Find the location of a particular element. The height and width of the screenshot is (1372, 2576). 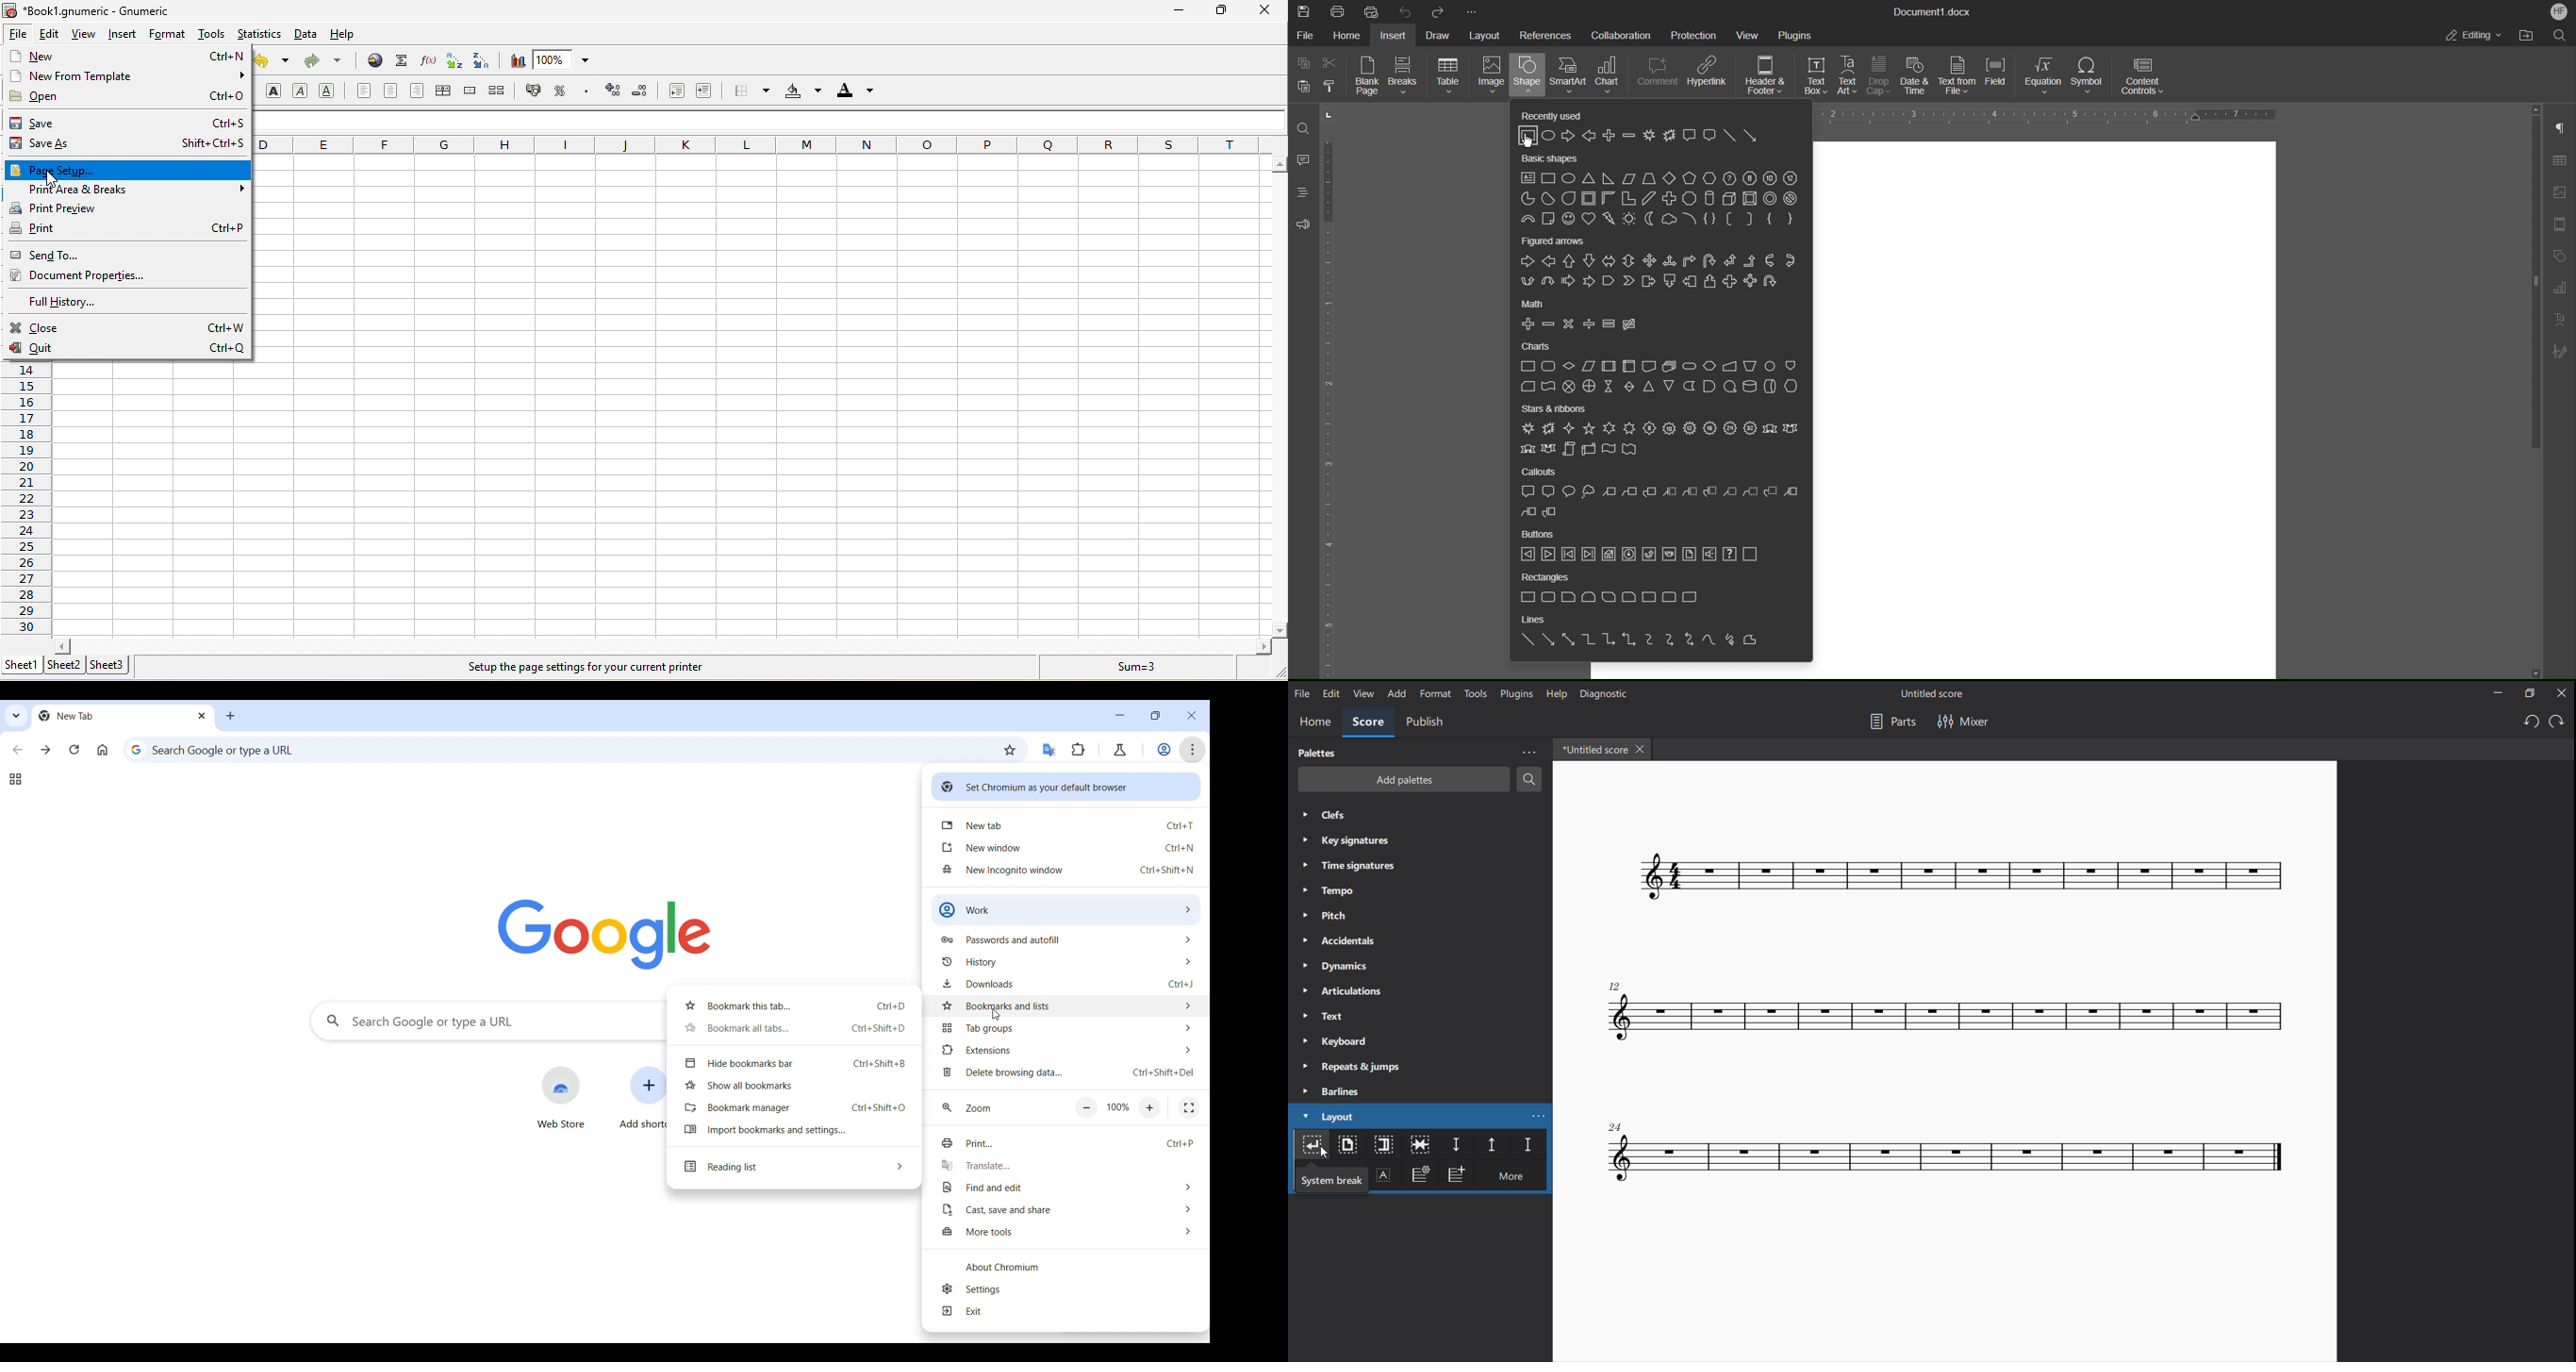

Quick Print is located at coordinates (1372, 11).